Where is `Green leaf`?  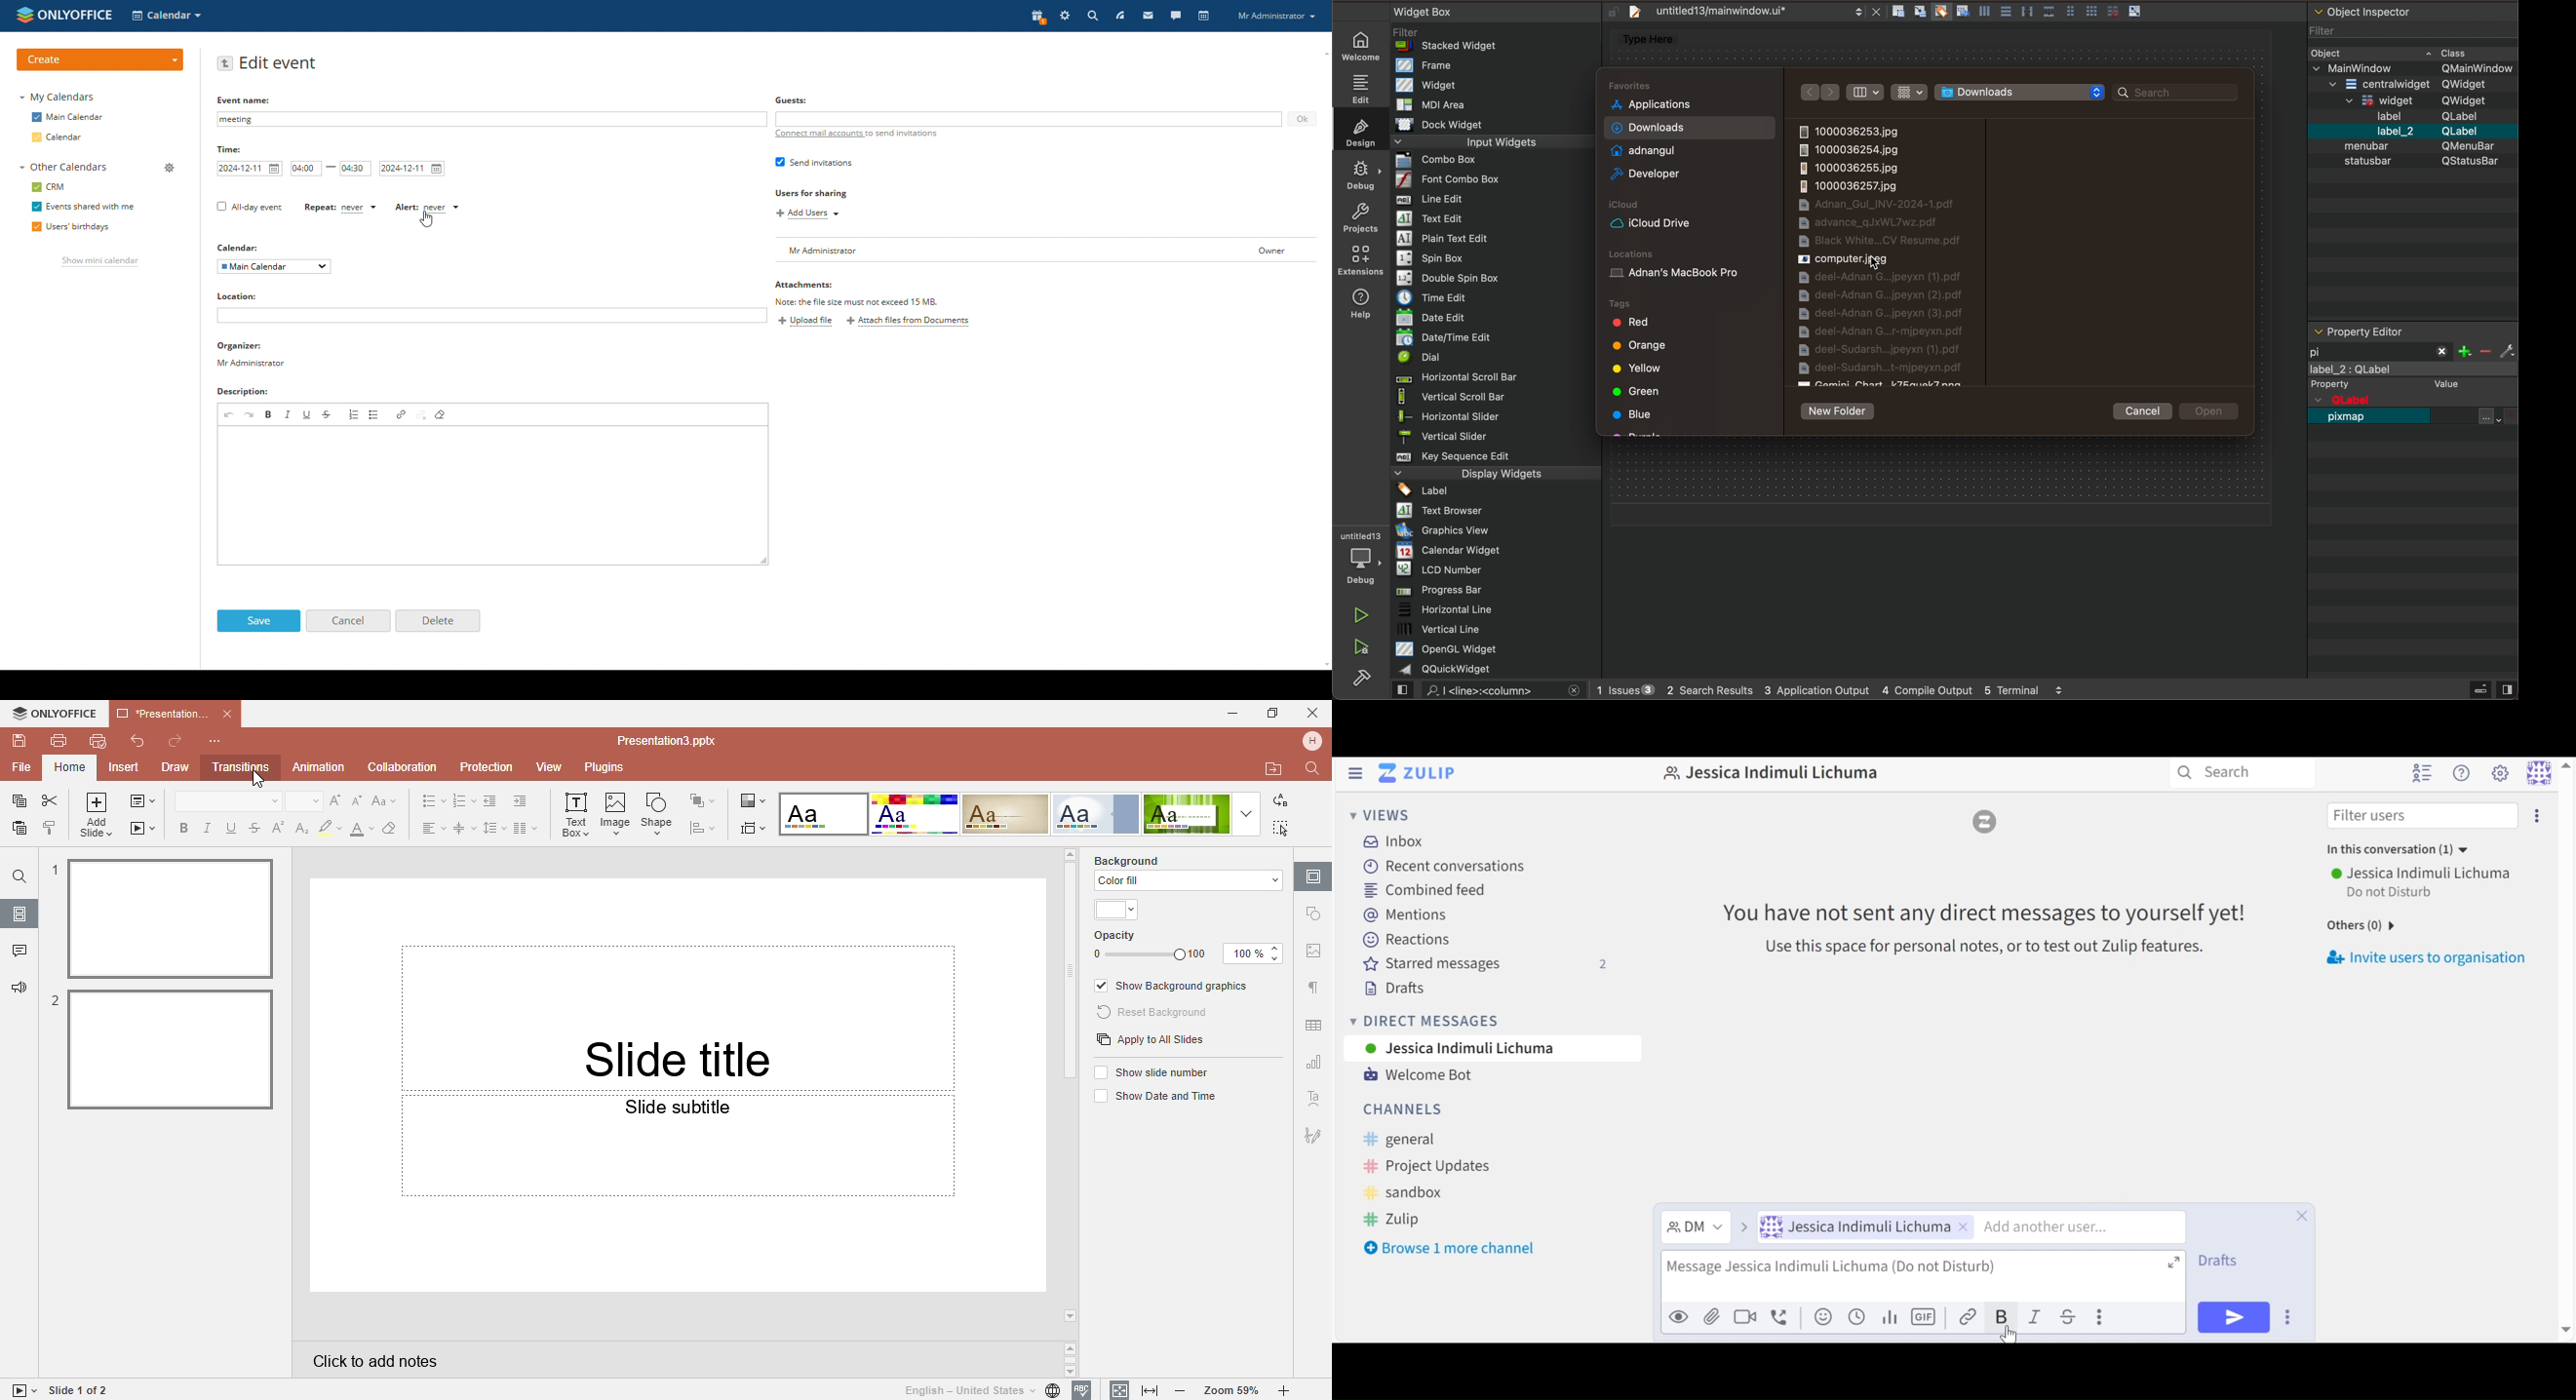
Green leaf is located at coordinates (1186, 814).